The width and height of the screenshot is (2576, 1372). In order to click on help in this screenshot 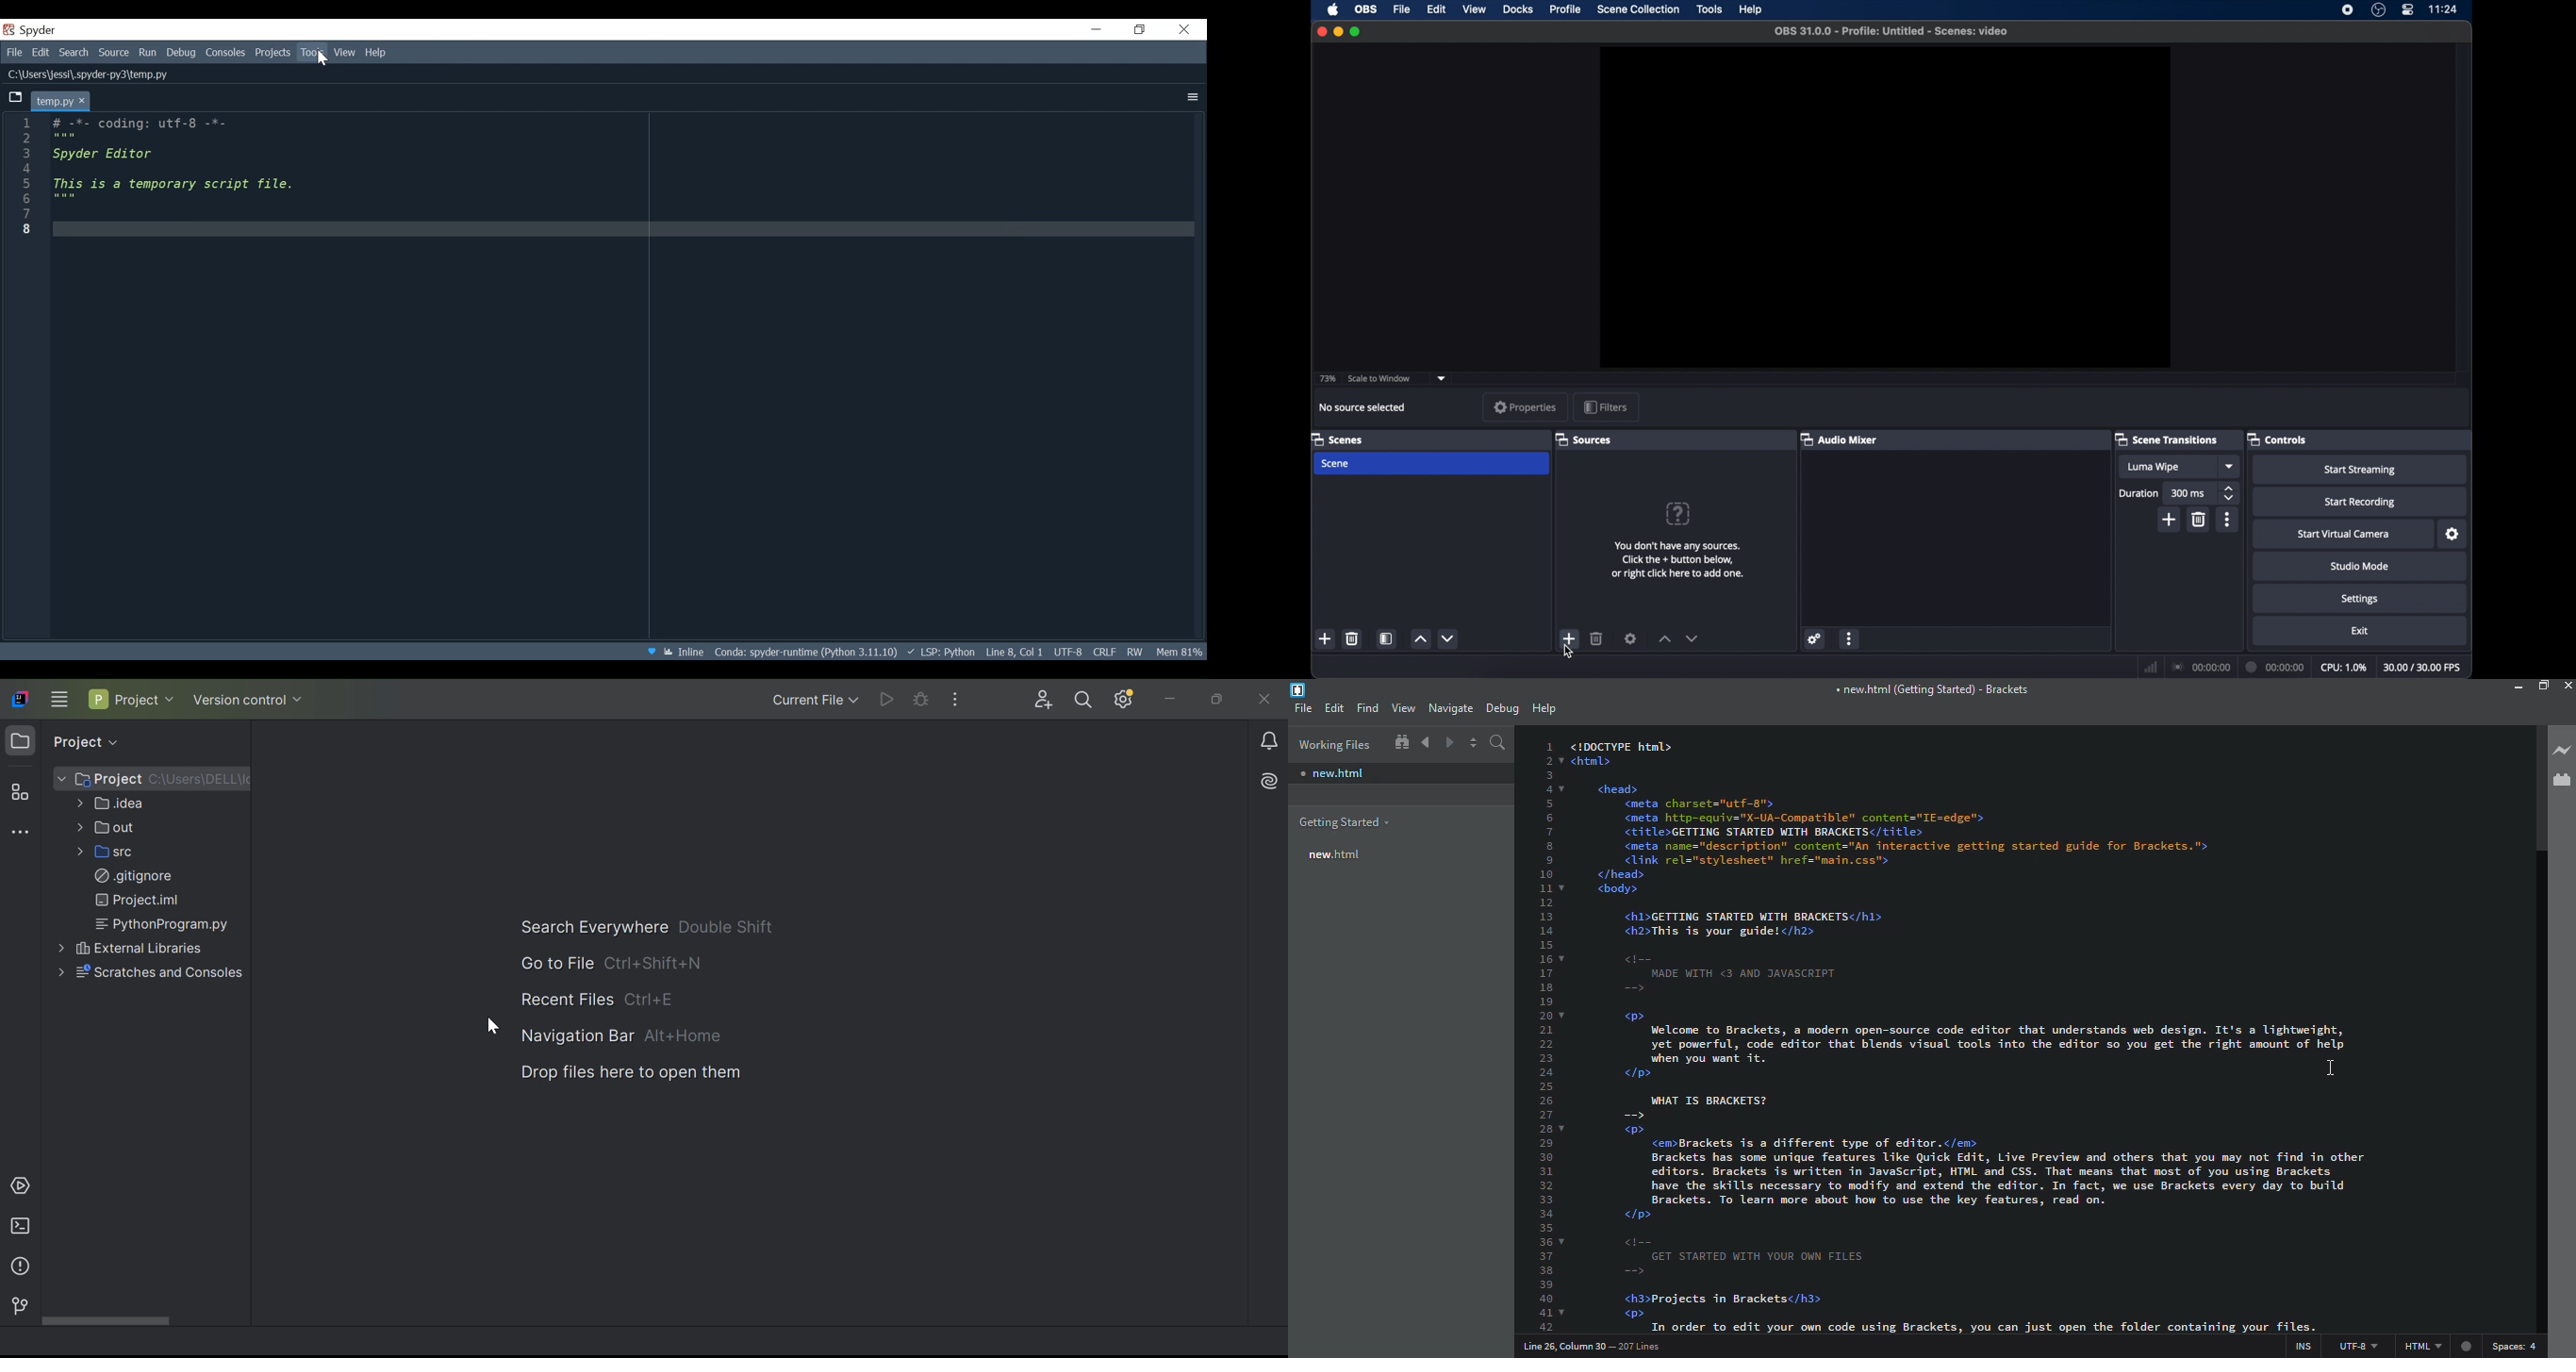, I will do `click(1751, 9)`.